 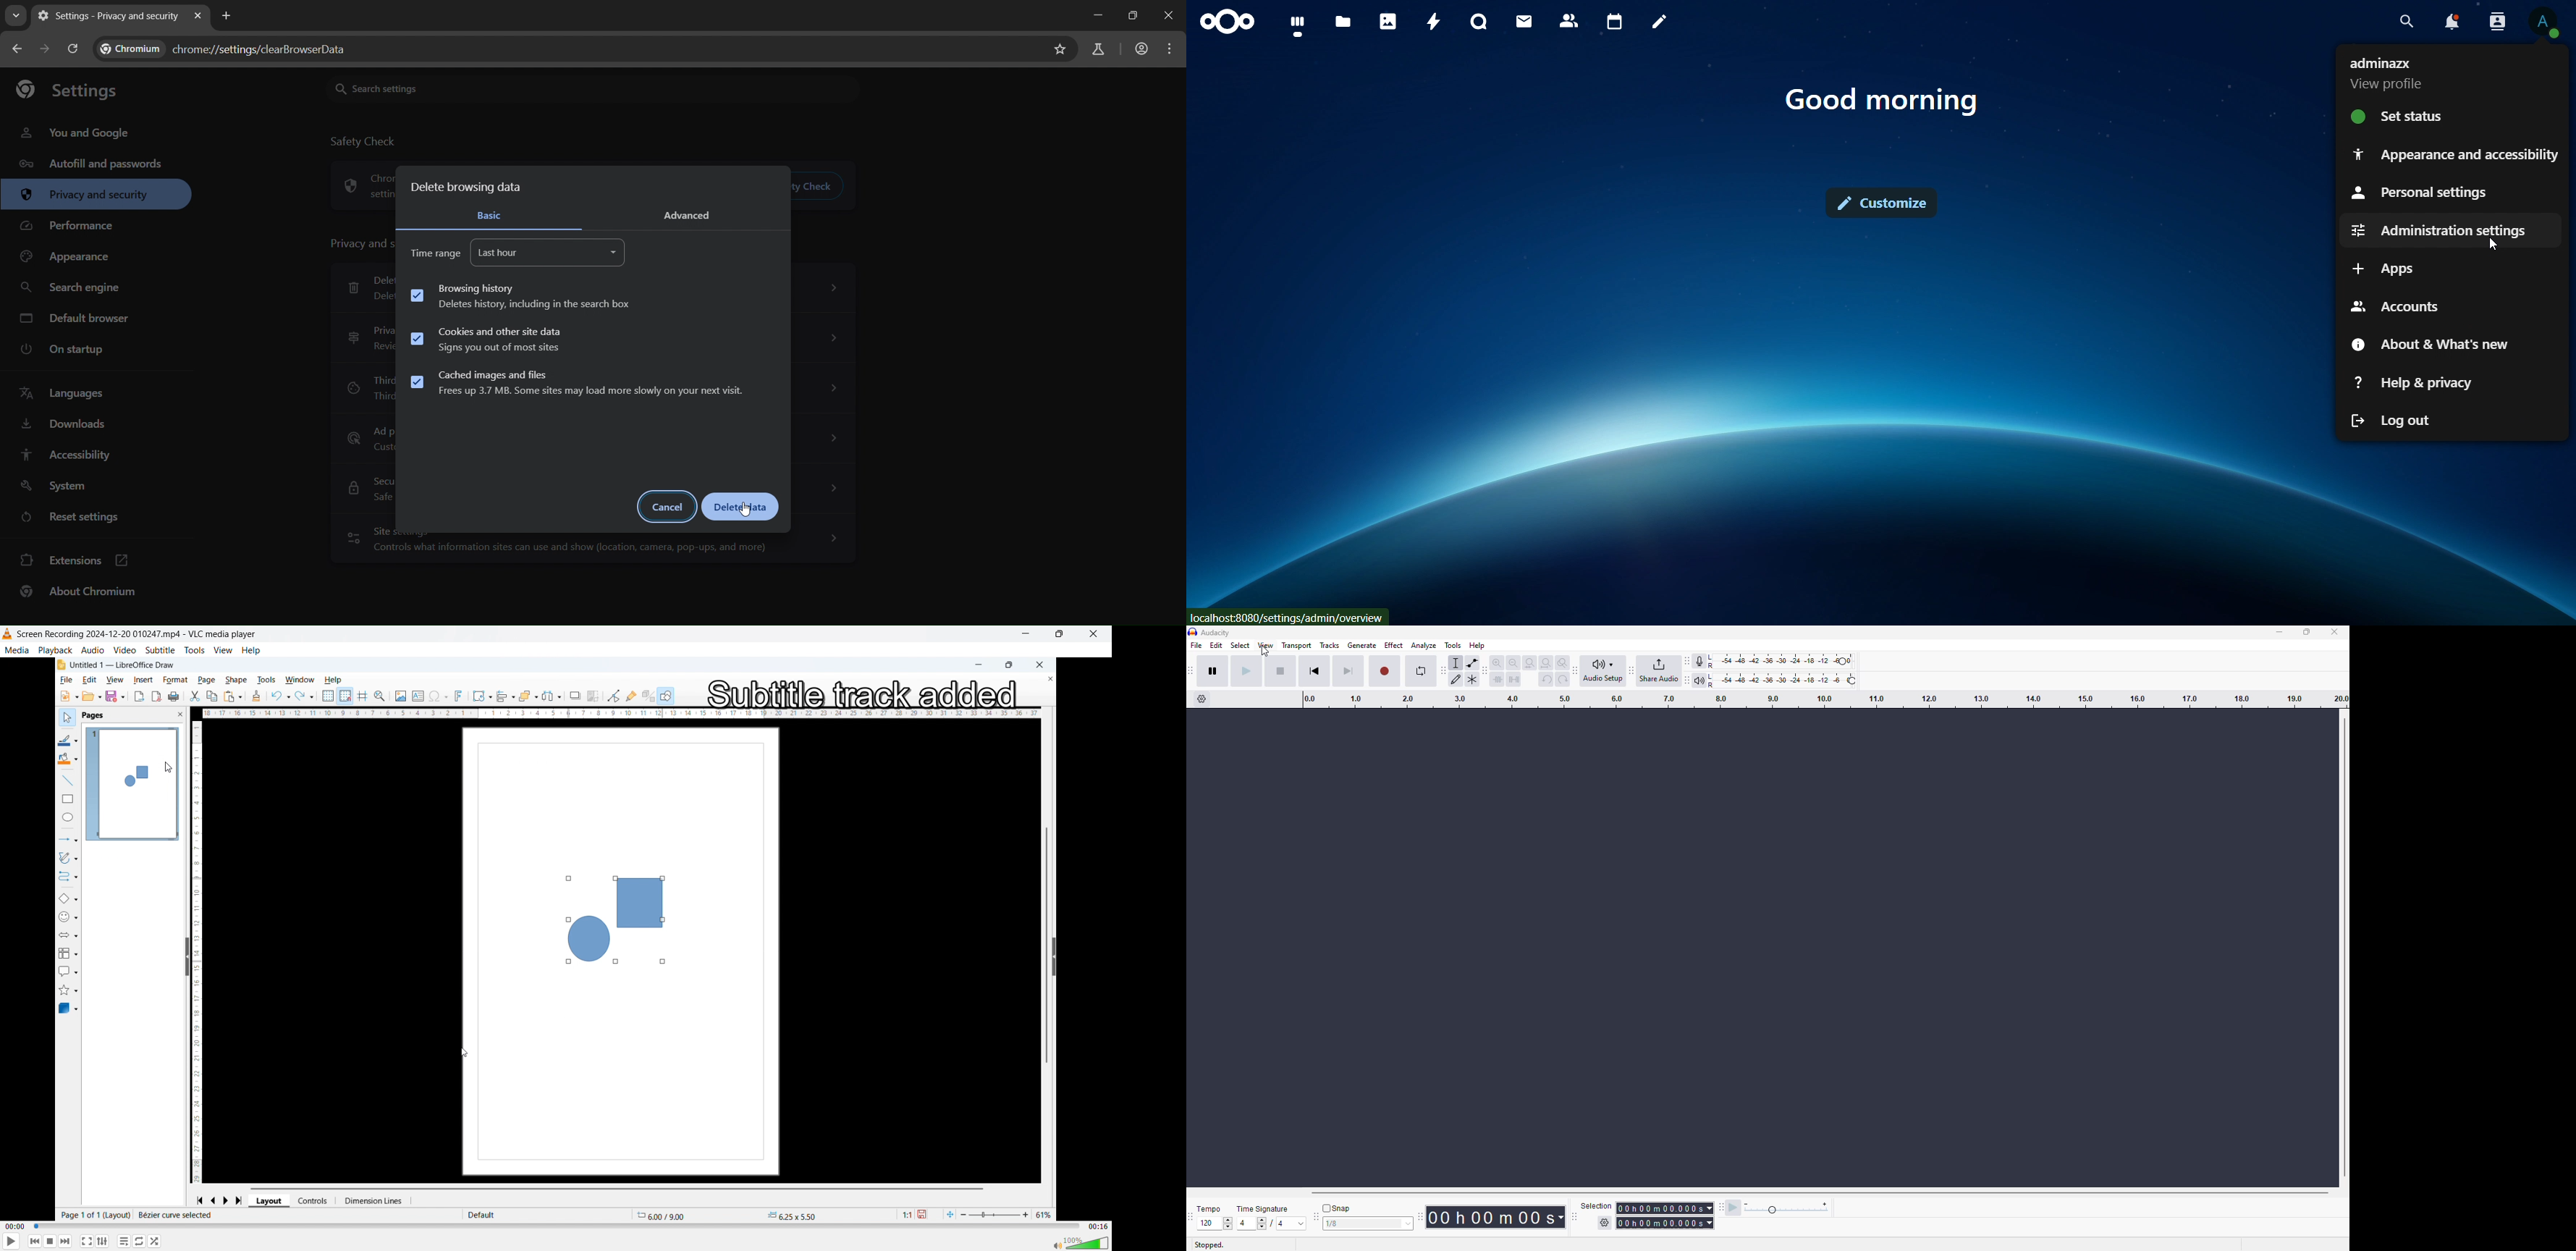 What do you see at coordinates (1631, 672) in the screenshot?
I see `audacity share audio toolbar` at bounding box center [1631, 672].